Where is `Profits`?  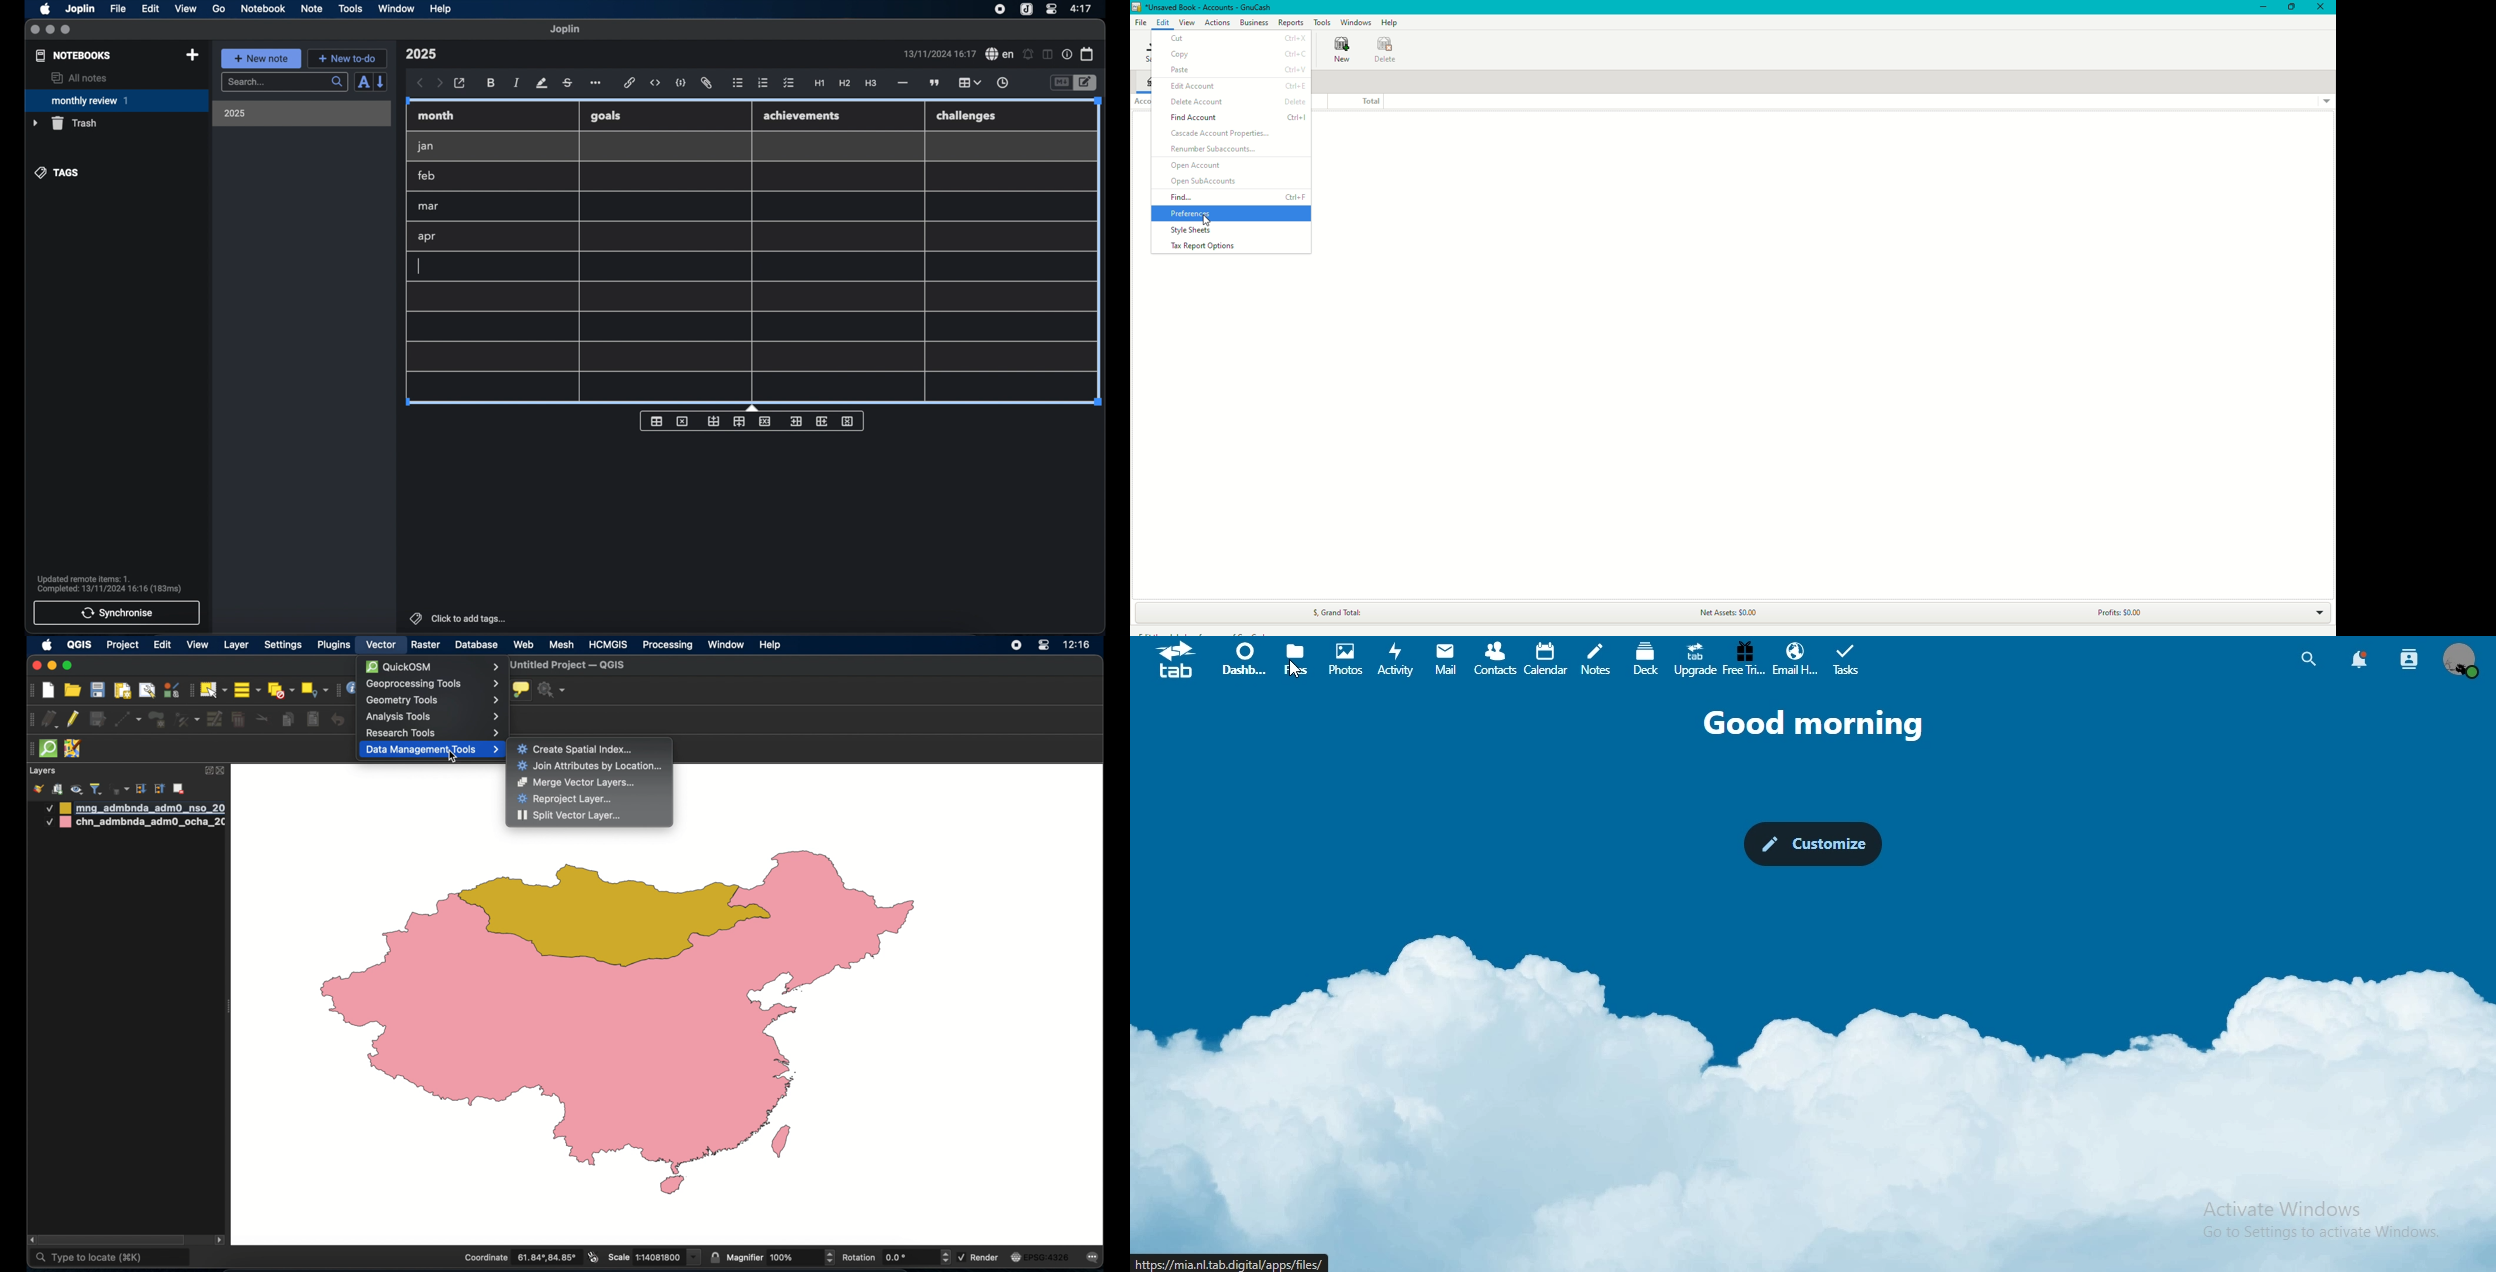
Profits is located at coordinates (2114, 613).